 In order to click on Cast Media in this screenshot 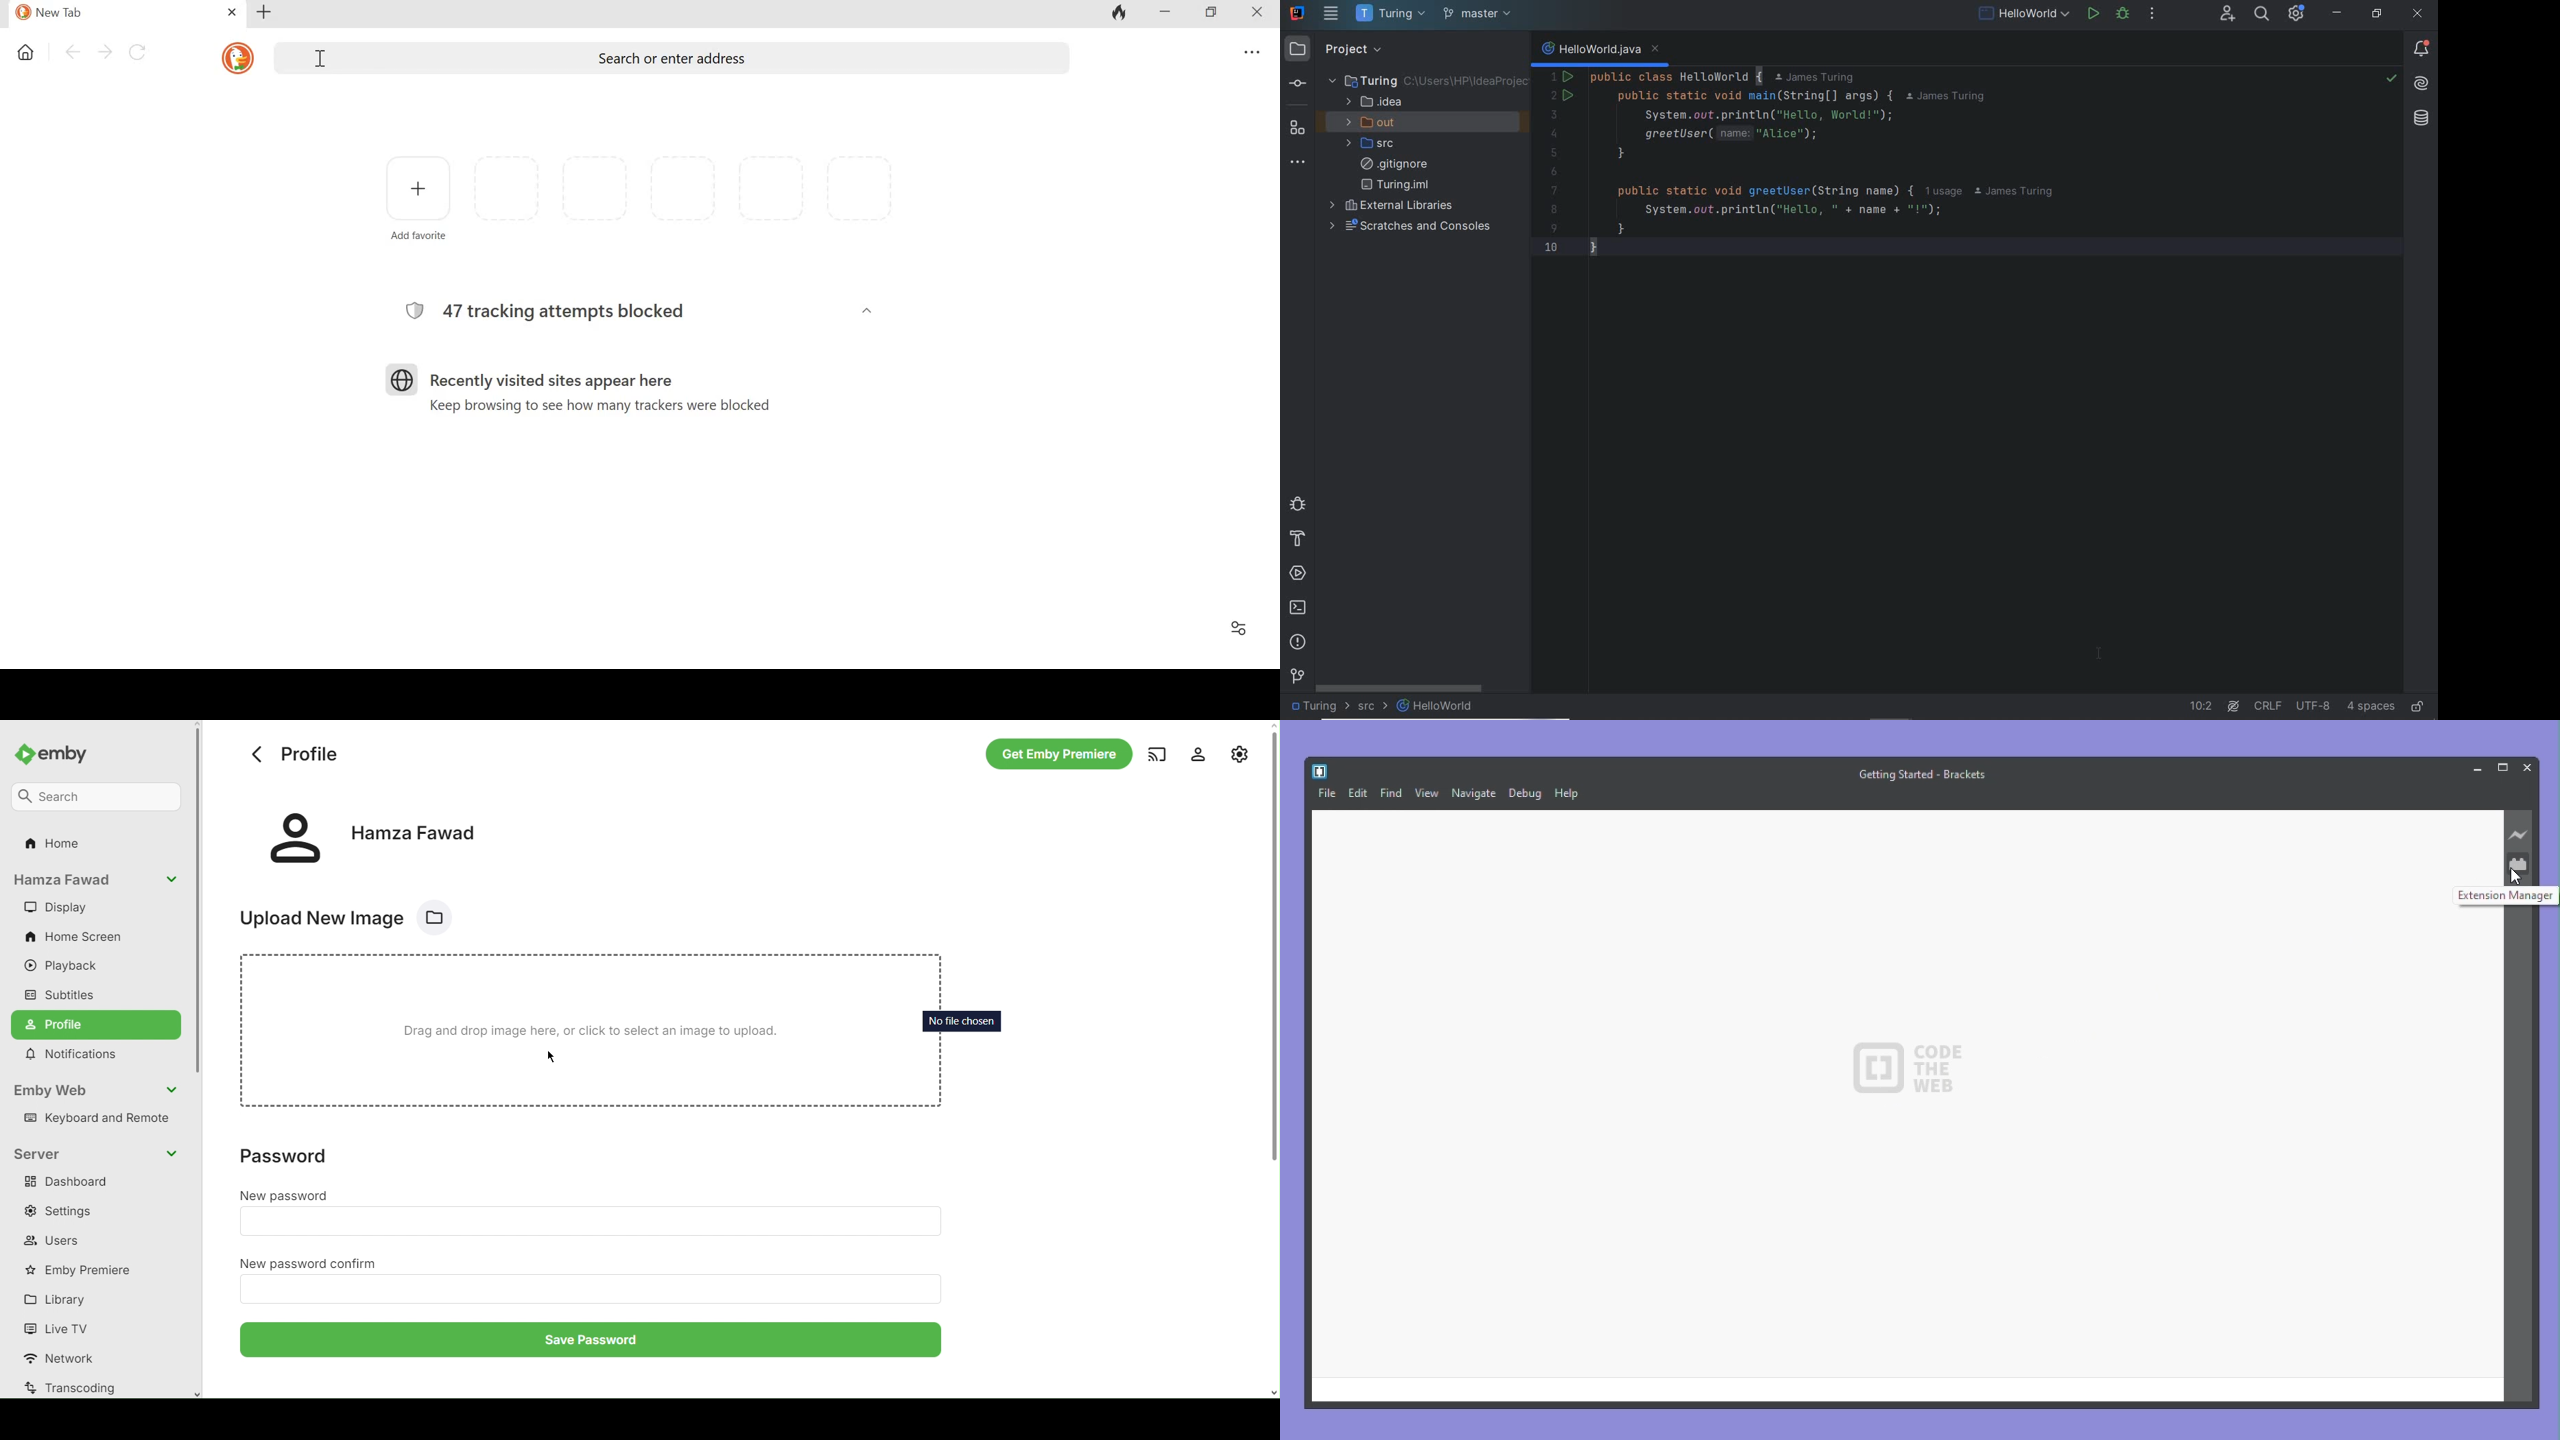, I will do `click(1154, 754)`.